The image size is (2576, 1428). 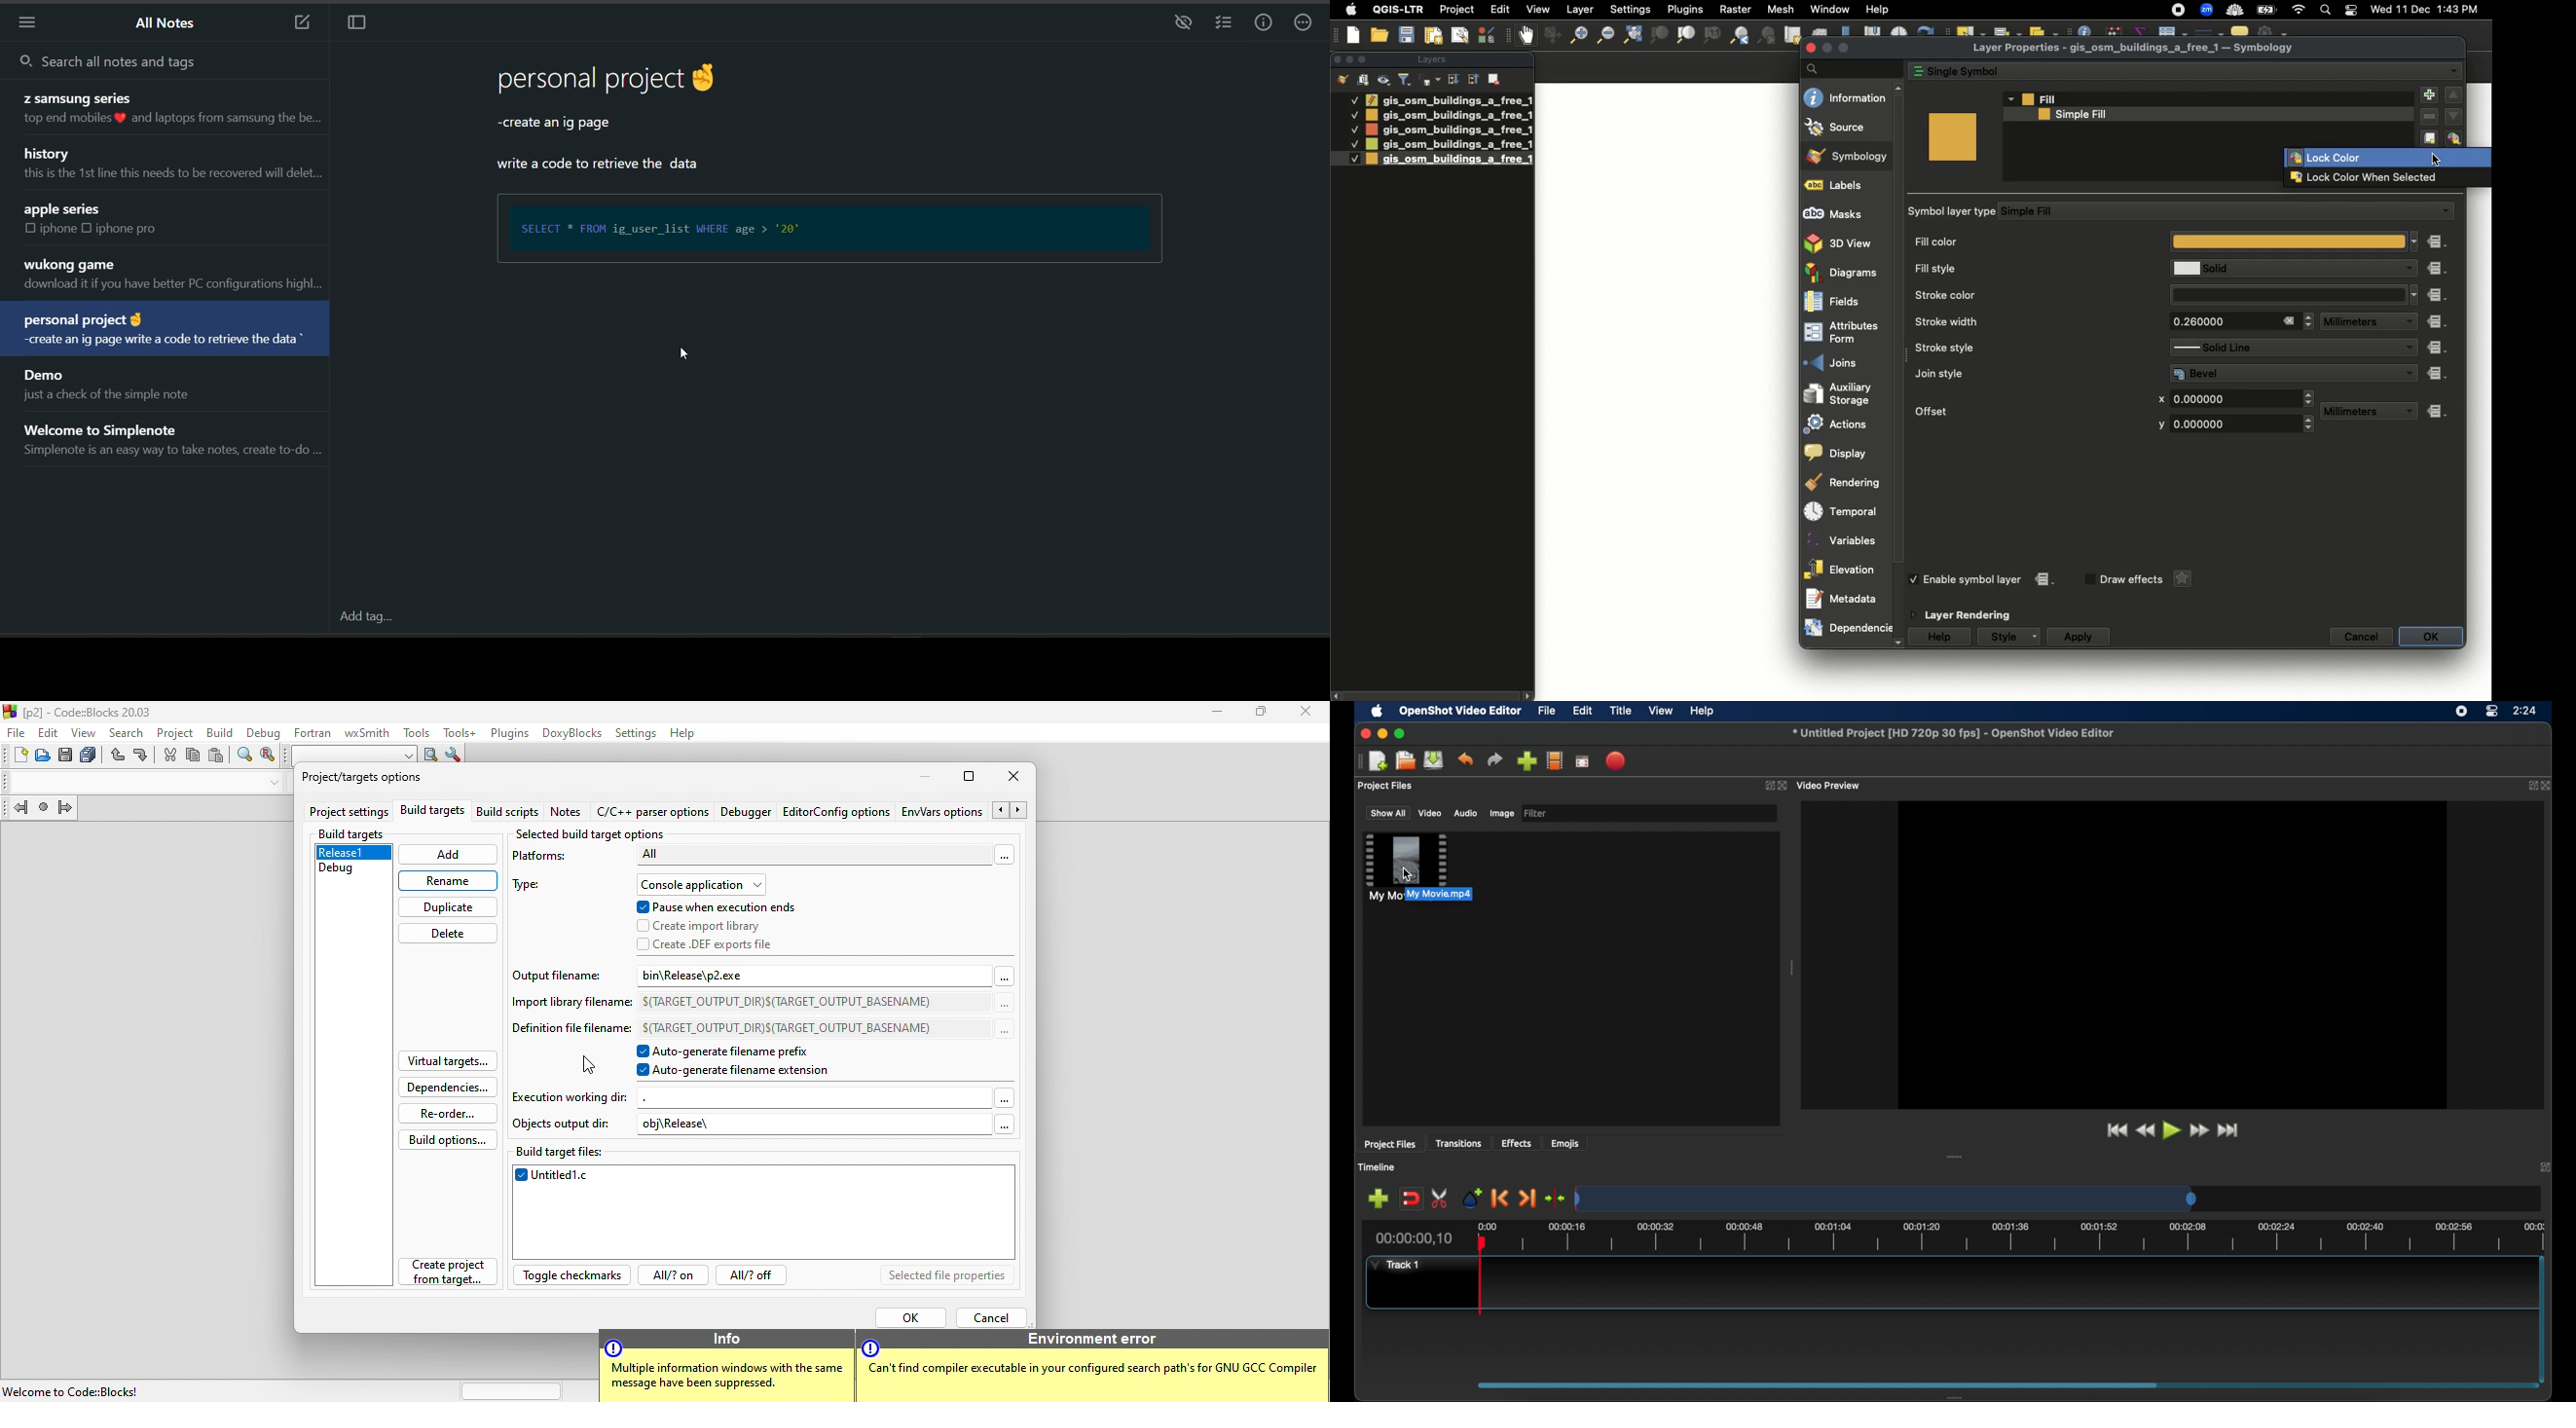 I want to click on Mesh, so click(x=1780, y=9).